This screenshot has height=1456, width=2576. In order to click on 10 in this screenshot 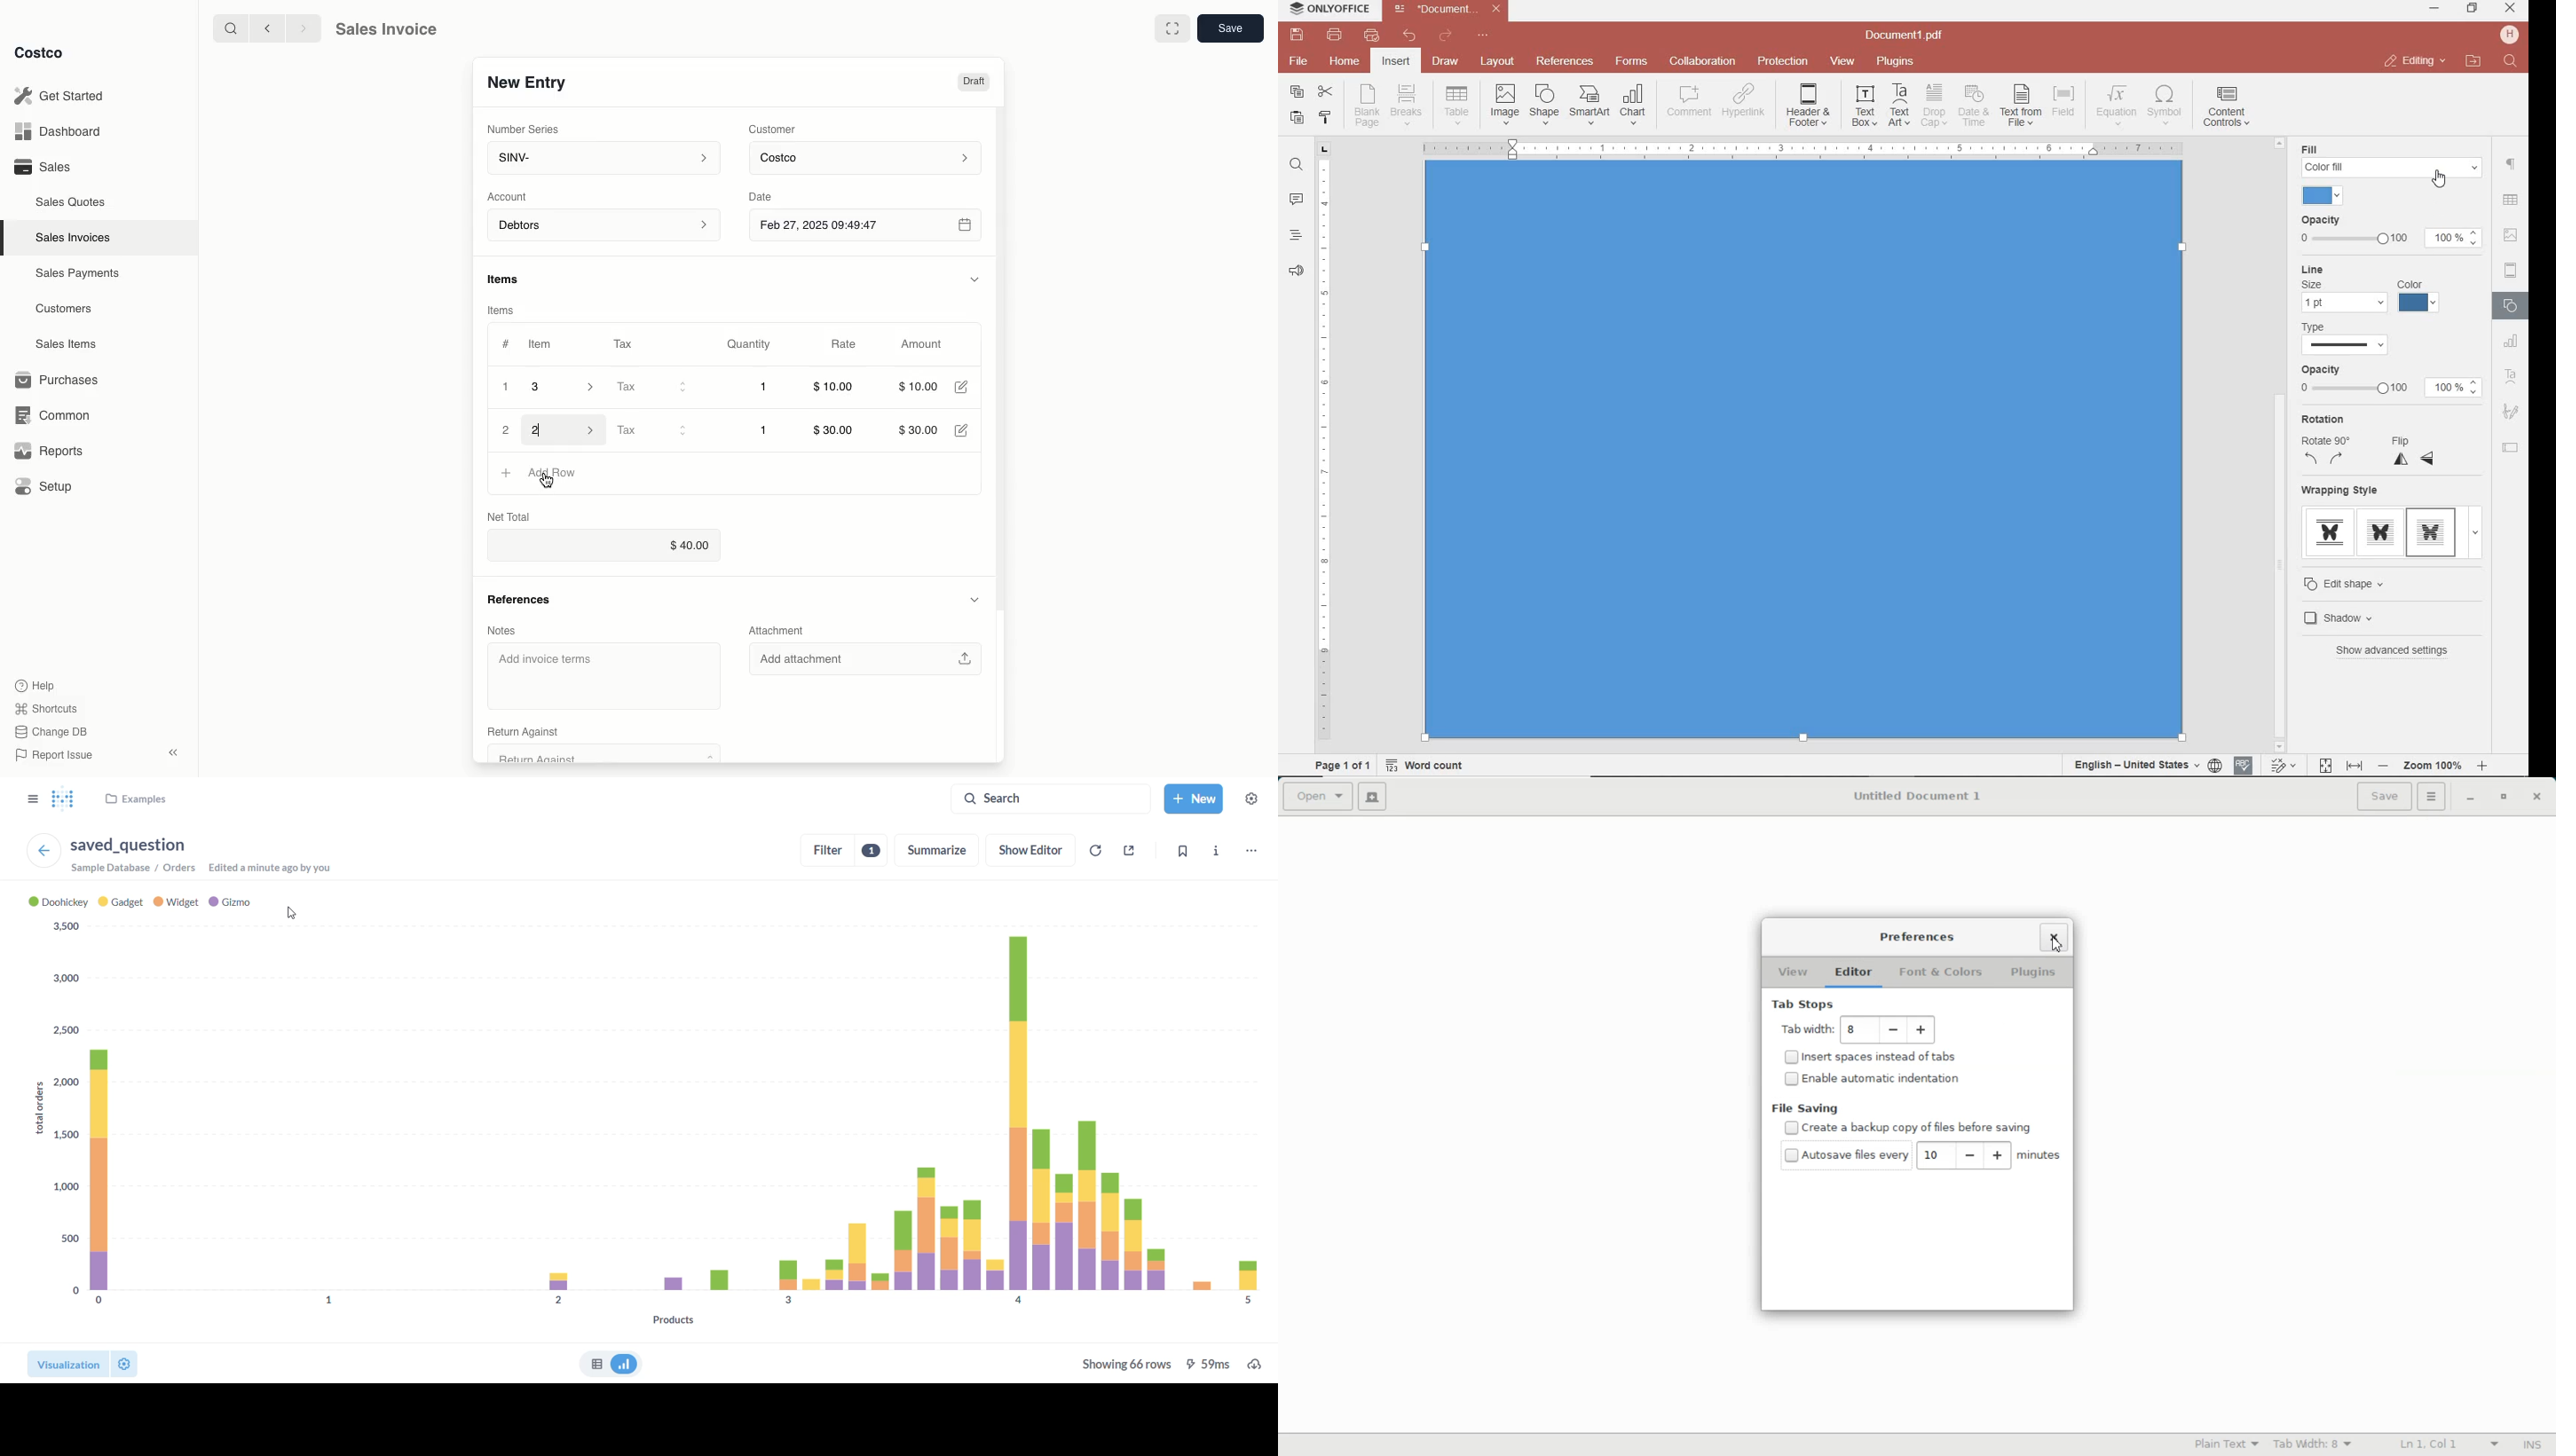, I will do `click(1932, 1155)`.